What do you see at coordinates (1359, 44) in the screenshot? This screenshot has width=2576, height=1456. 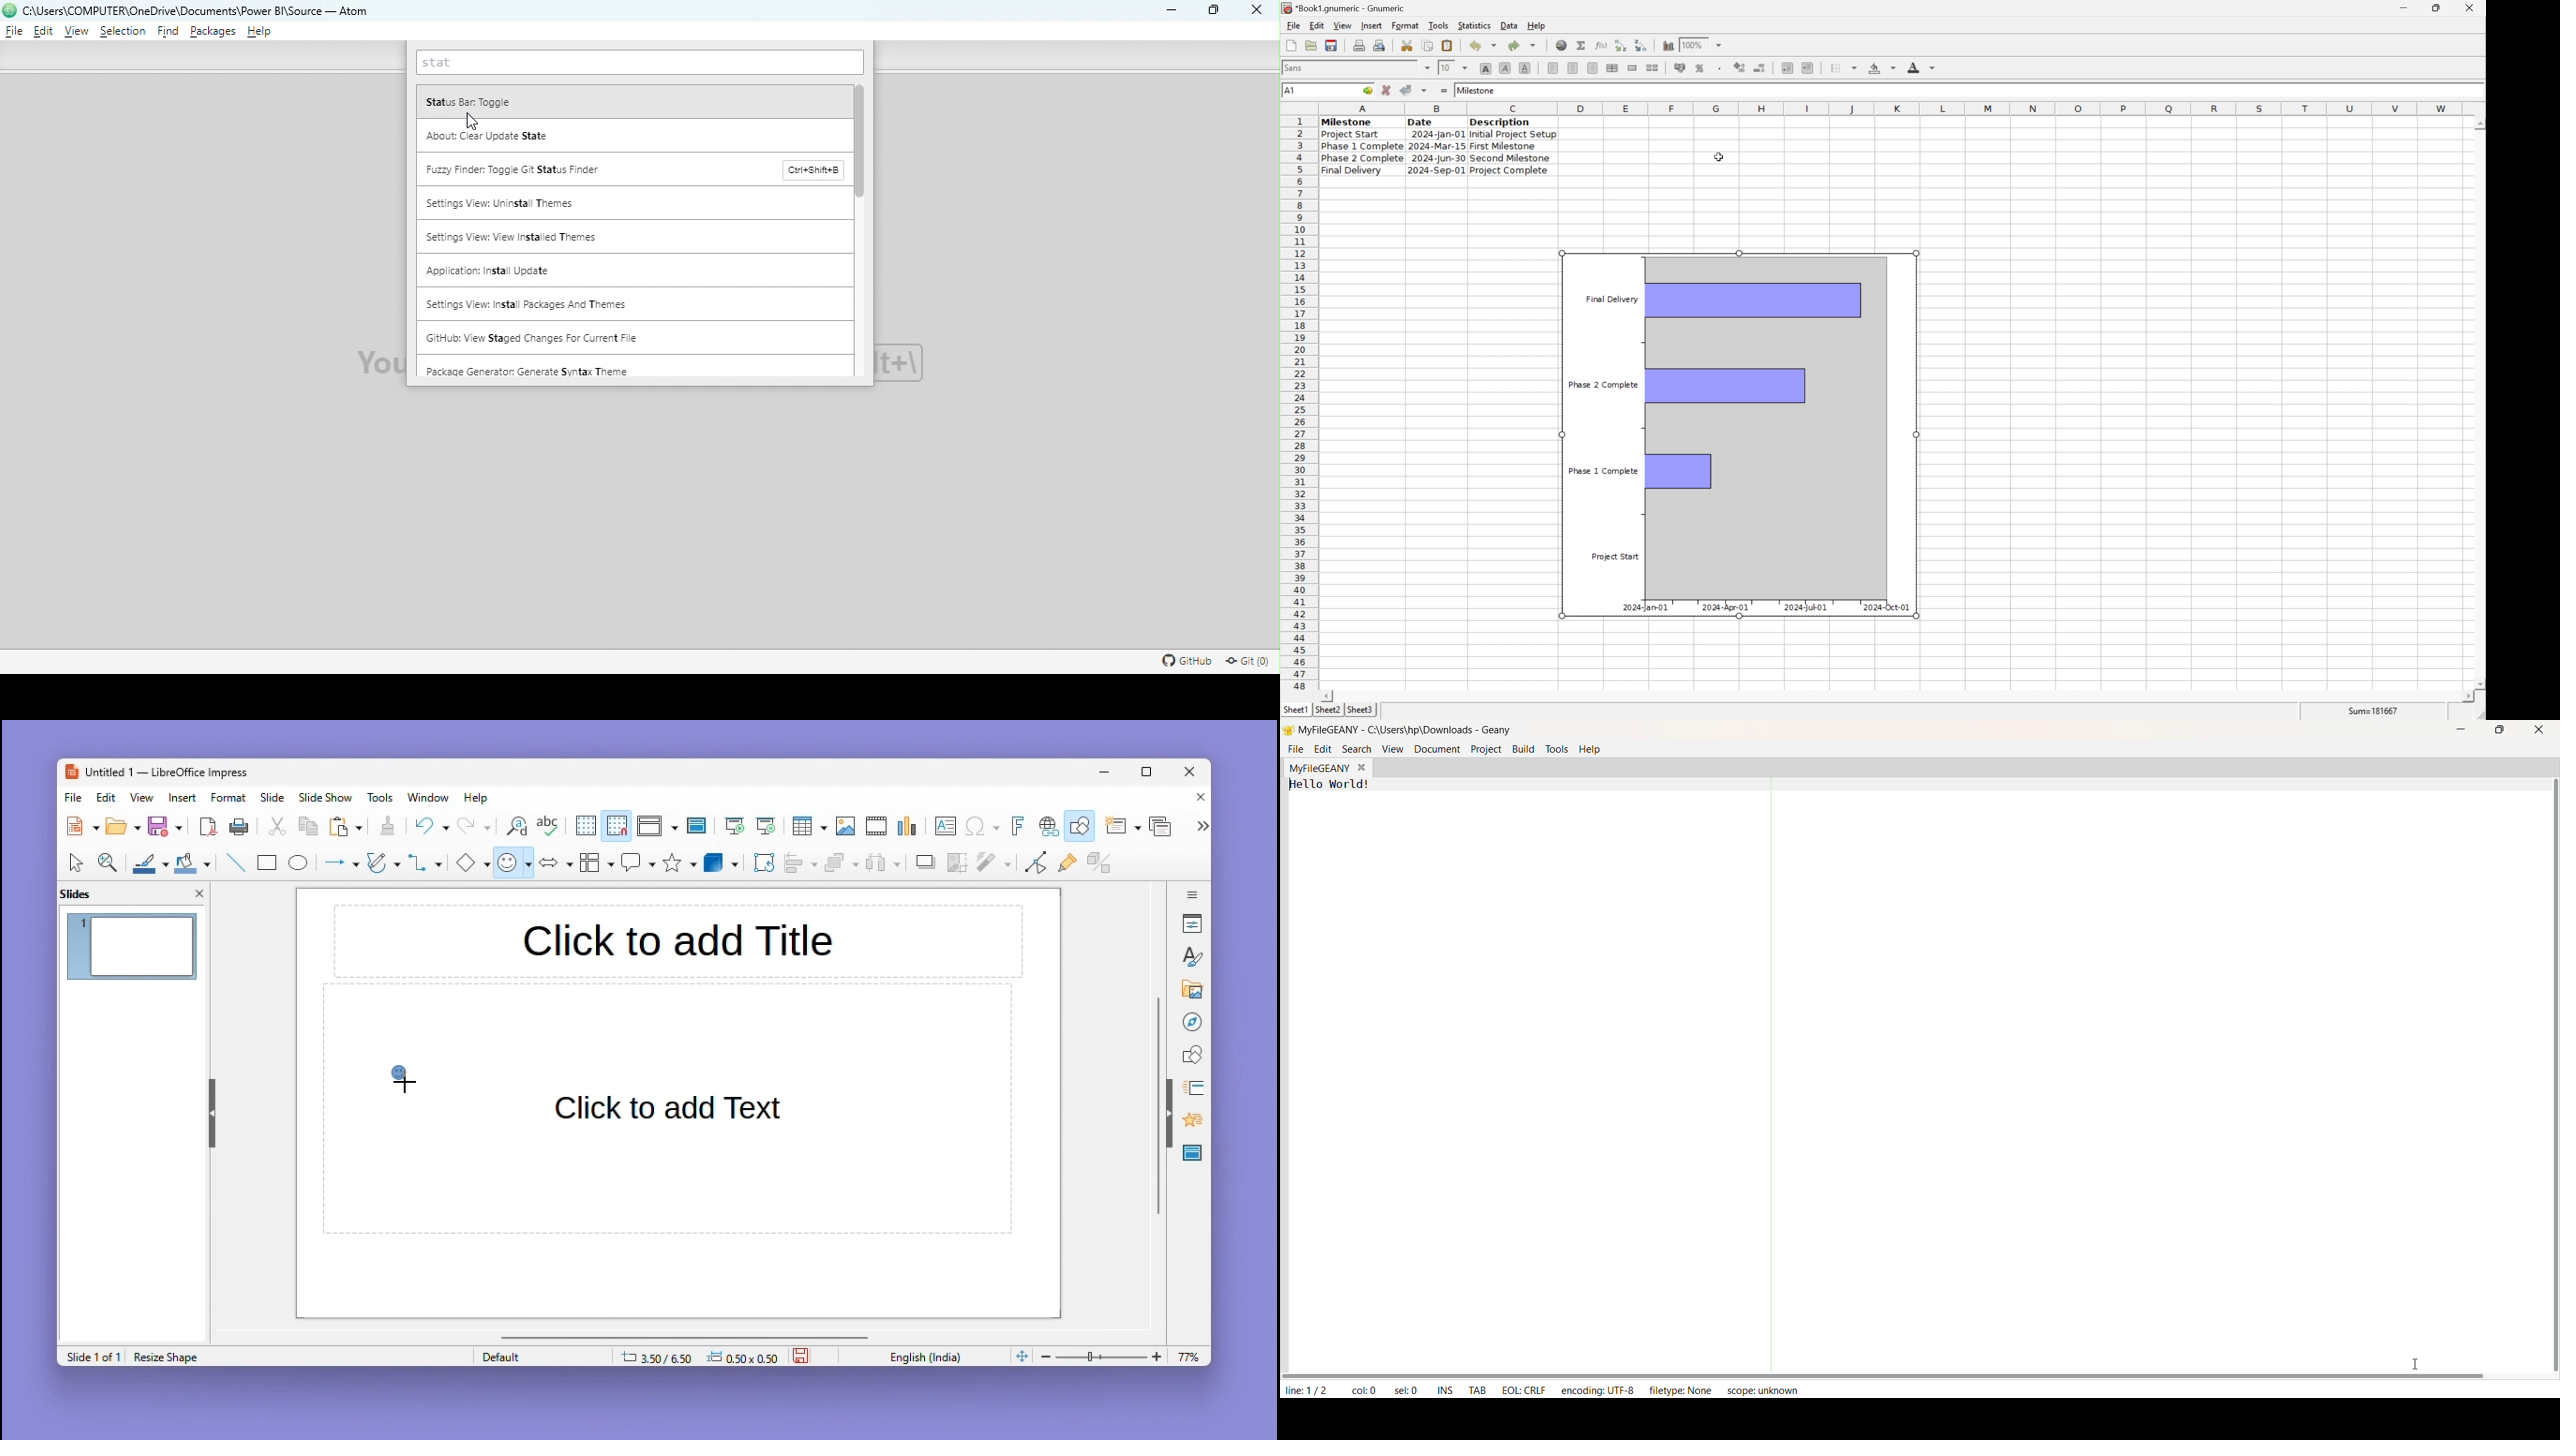 I see `print preview` at bounding box center [1359, 44].